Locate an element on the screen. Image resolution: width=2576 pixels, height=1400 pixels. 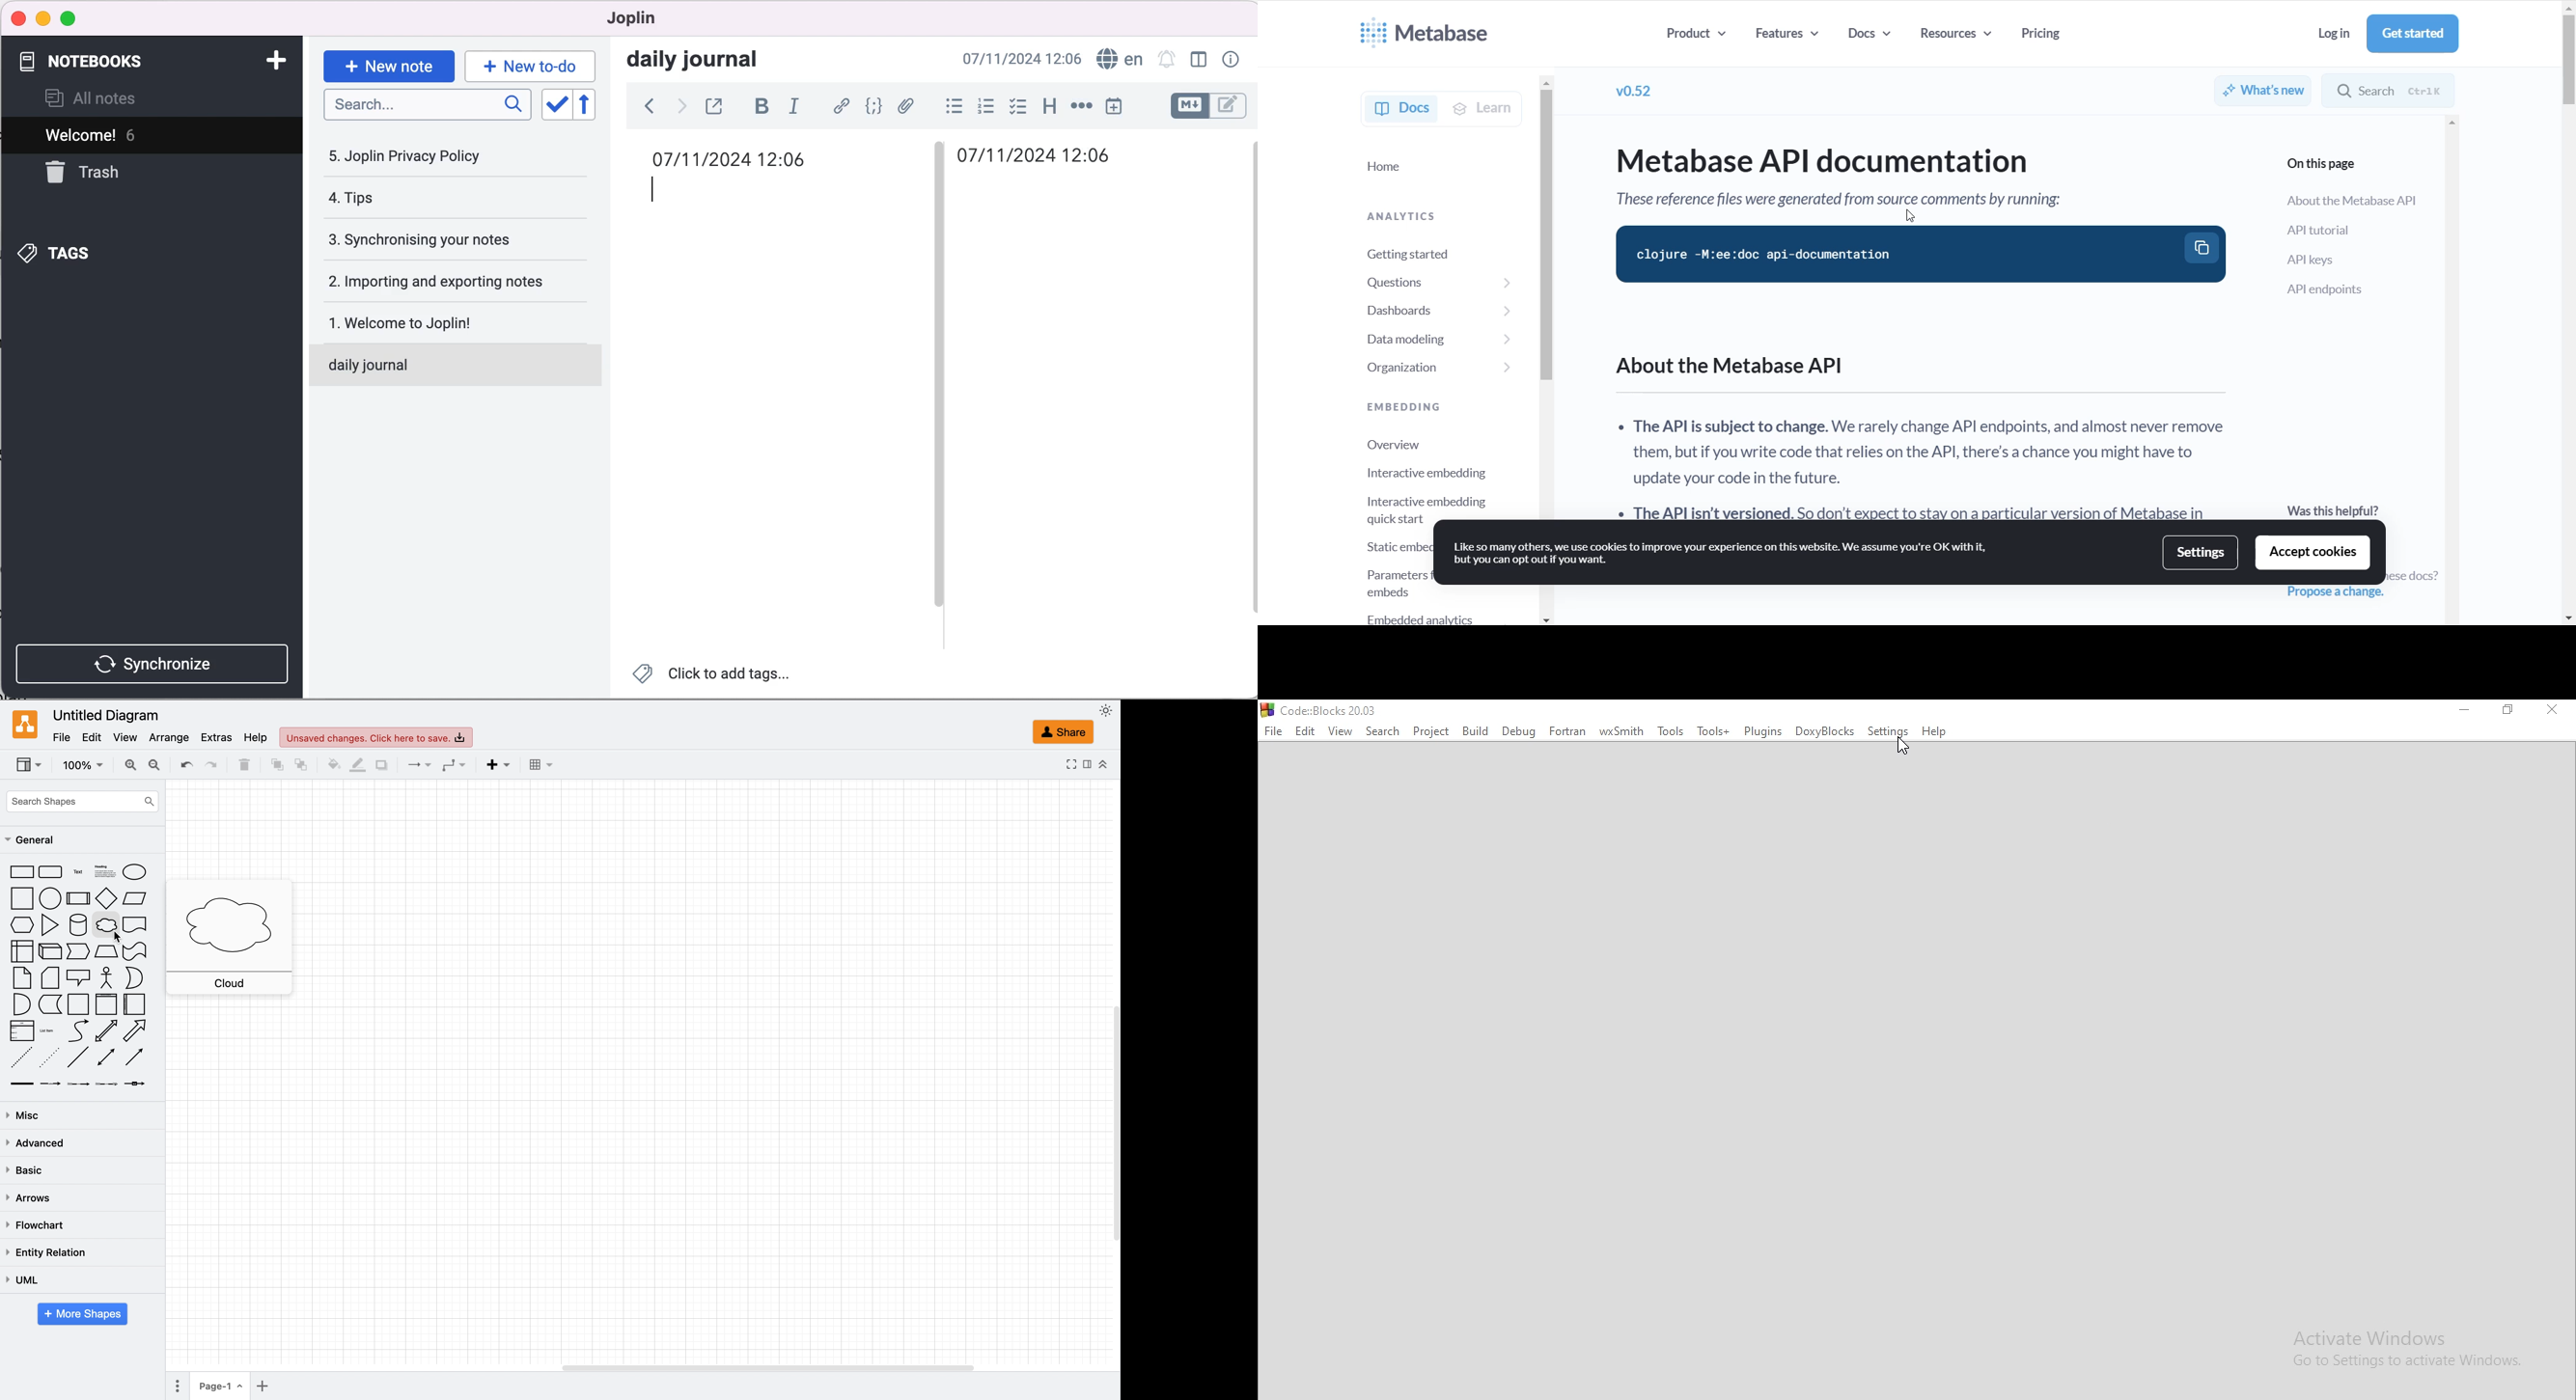
time and date is located at coordinates (739, 160).